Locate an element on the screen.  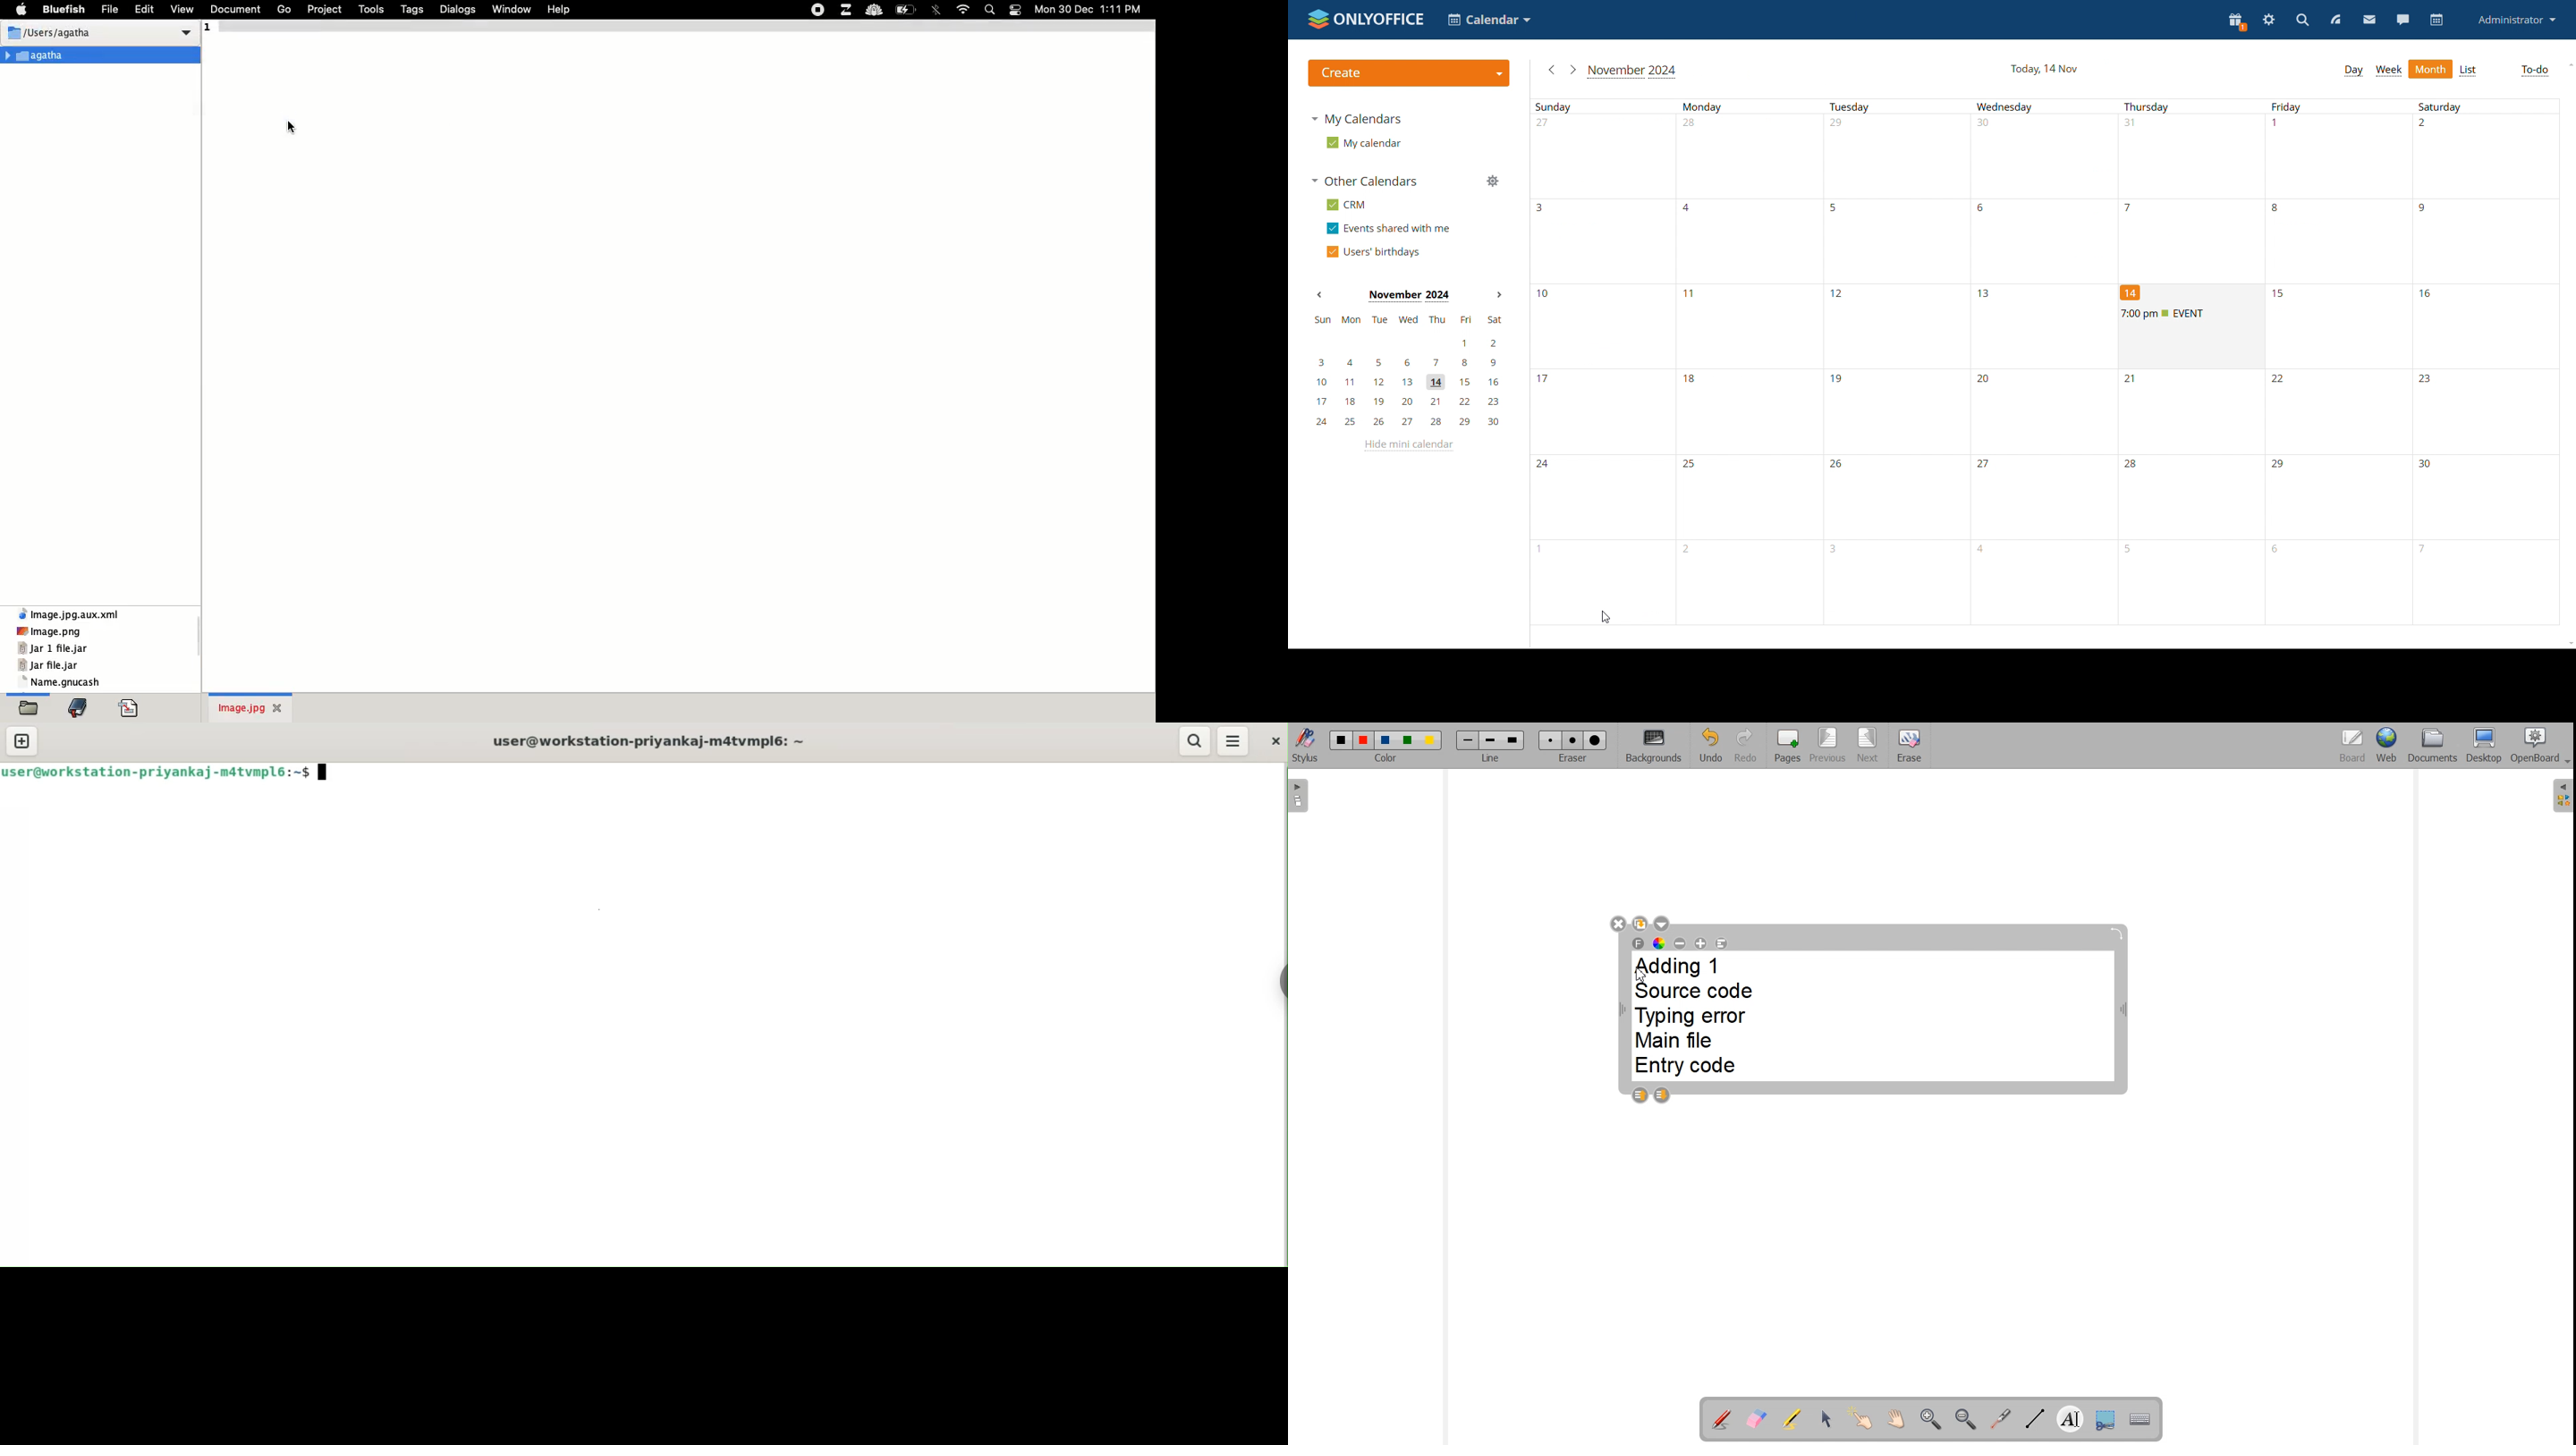
OpenBoard is located at coordinates (2542, 746).